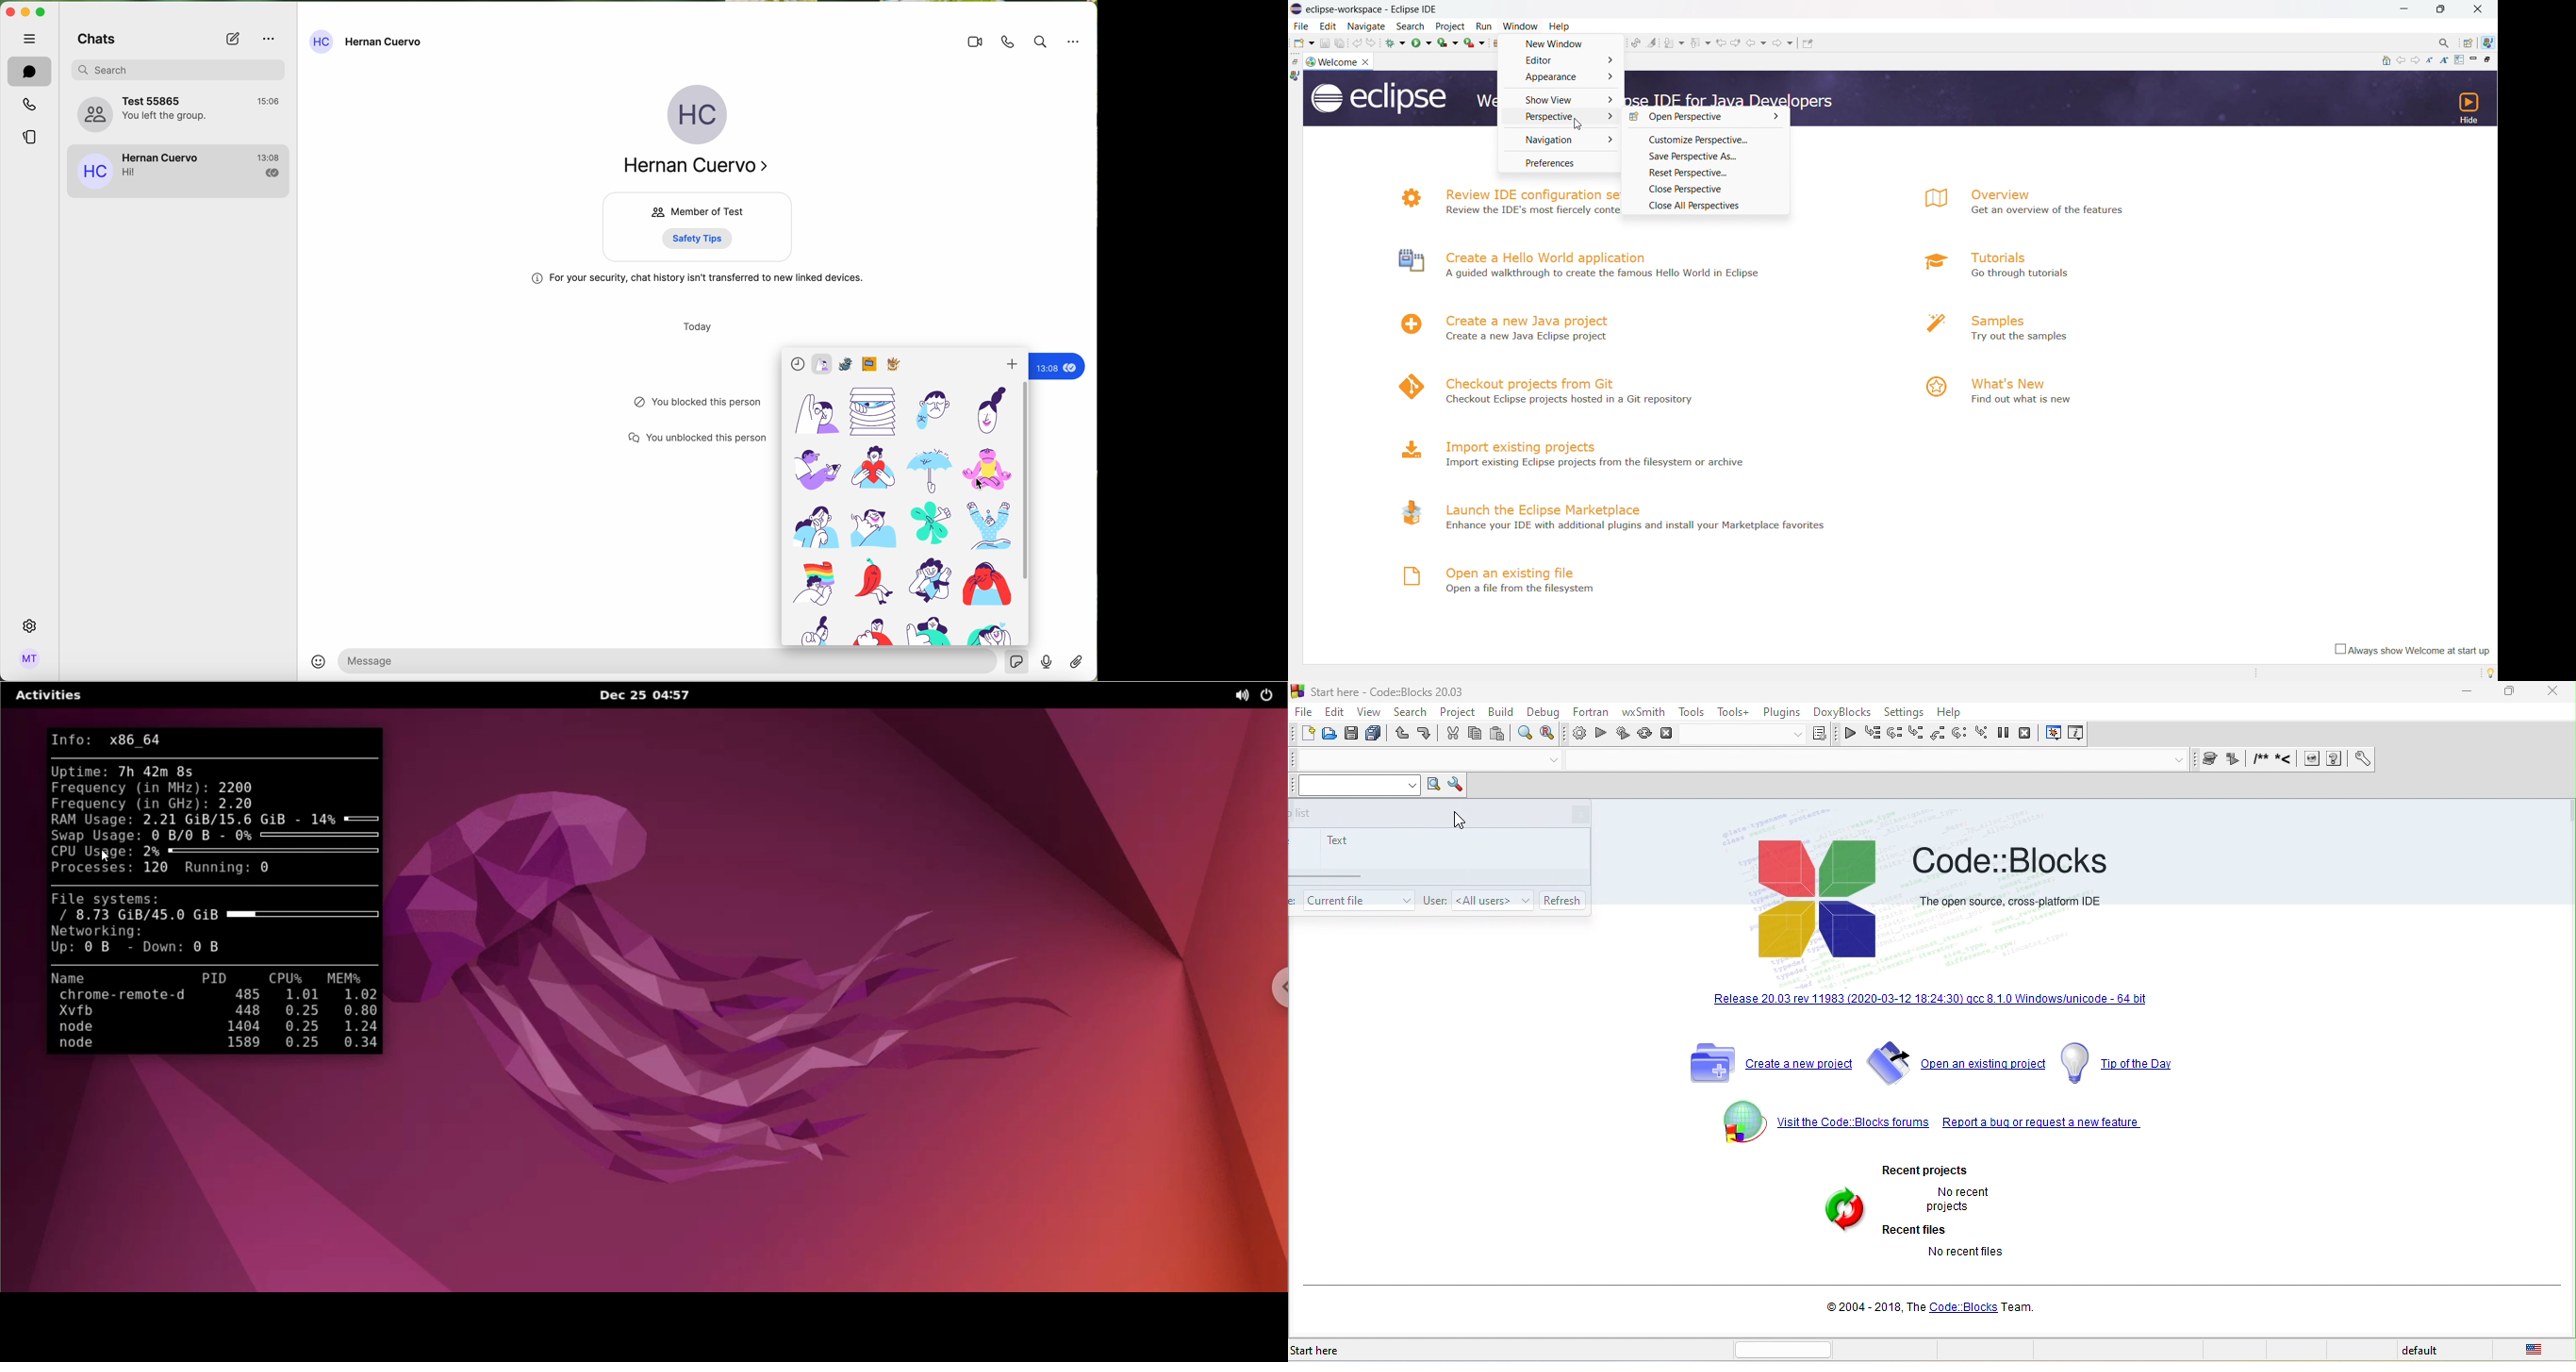 The image size is (2576, 1372). What do you see at coordinates (668, 661) in the screenshot?
I see `space to write the message` at bounding box center [668, 661].